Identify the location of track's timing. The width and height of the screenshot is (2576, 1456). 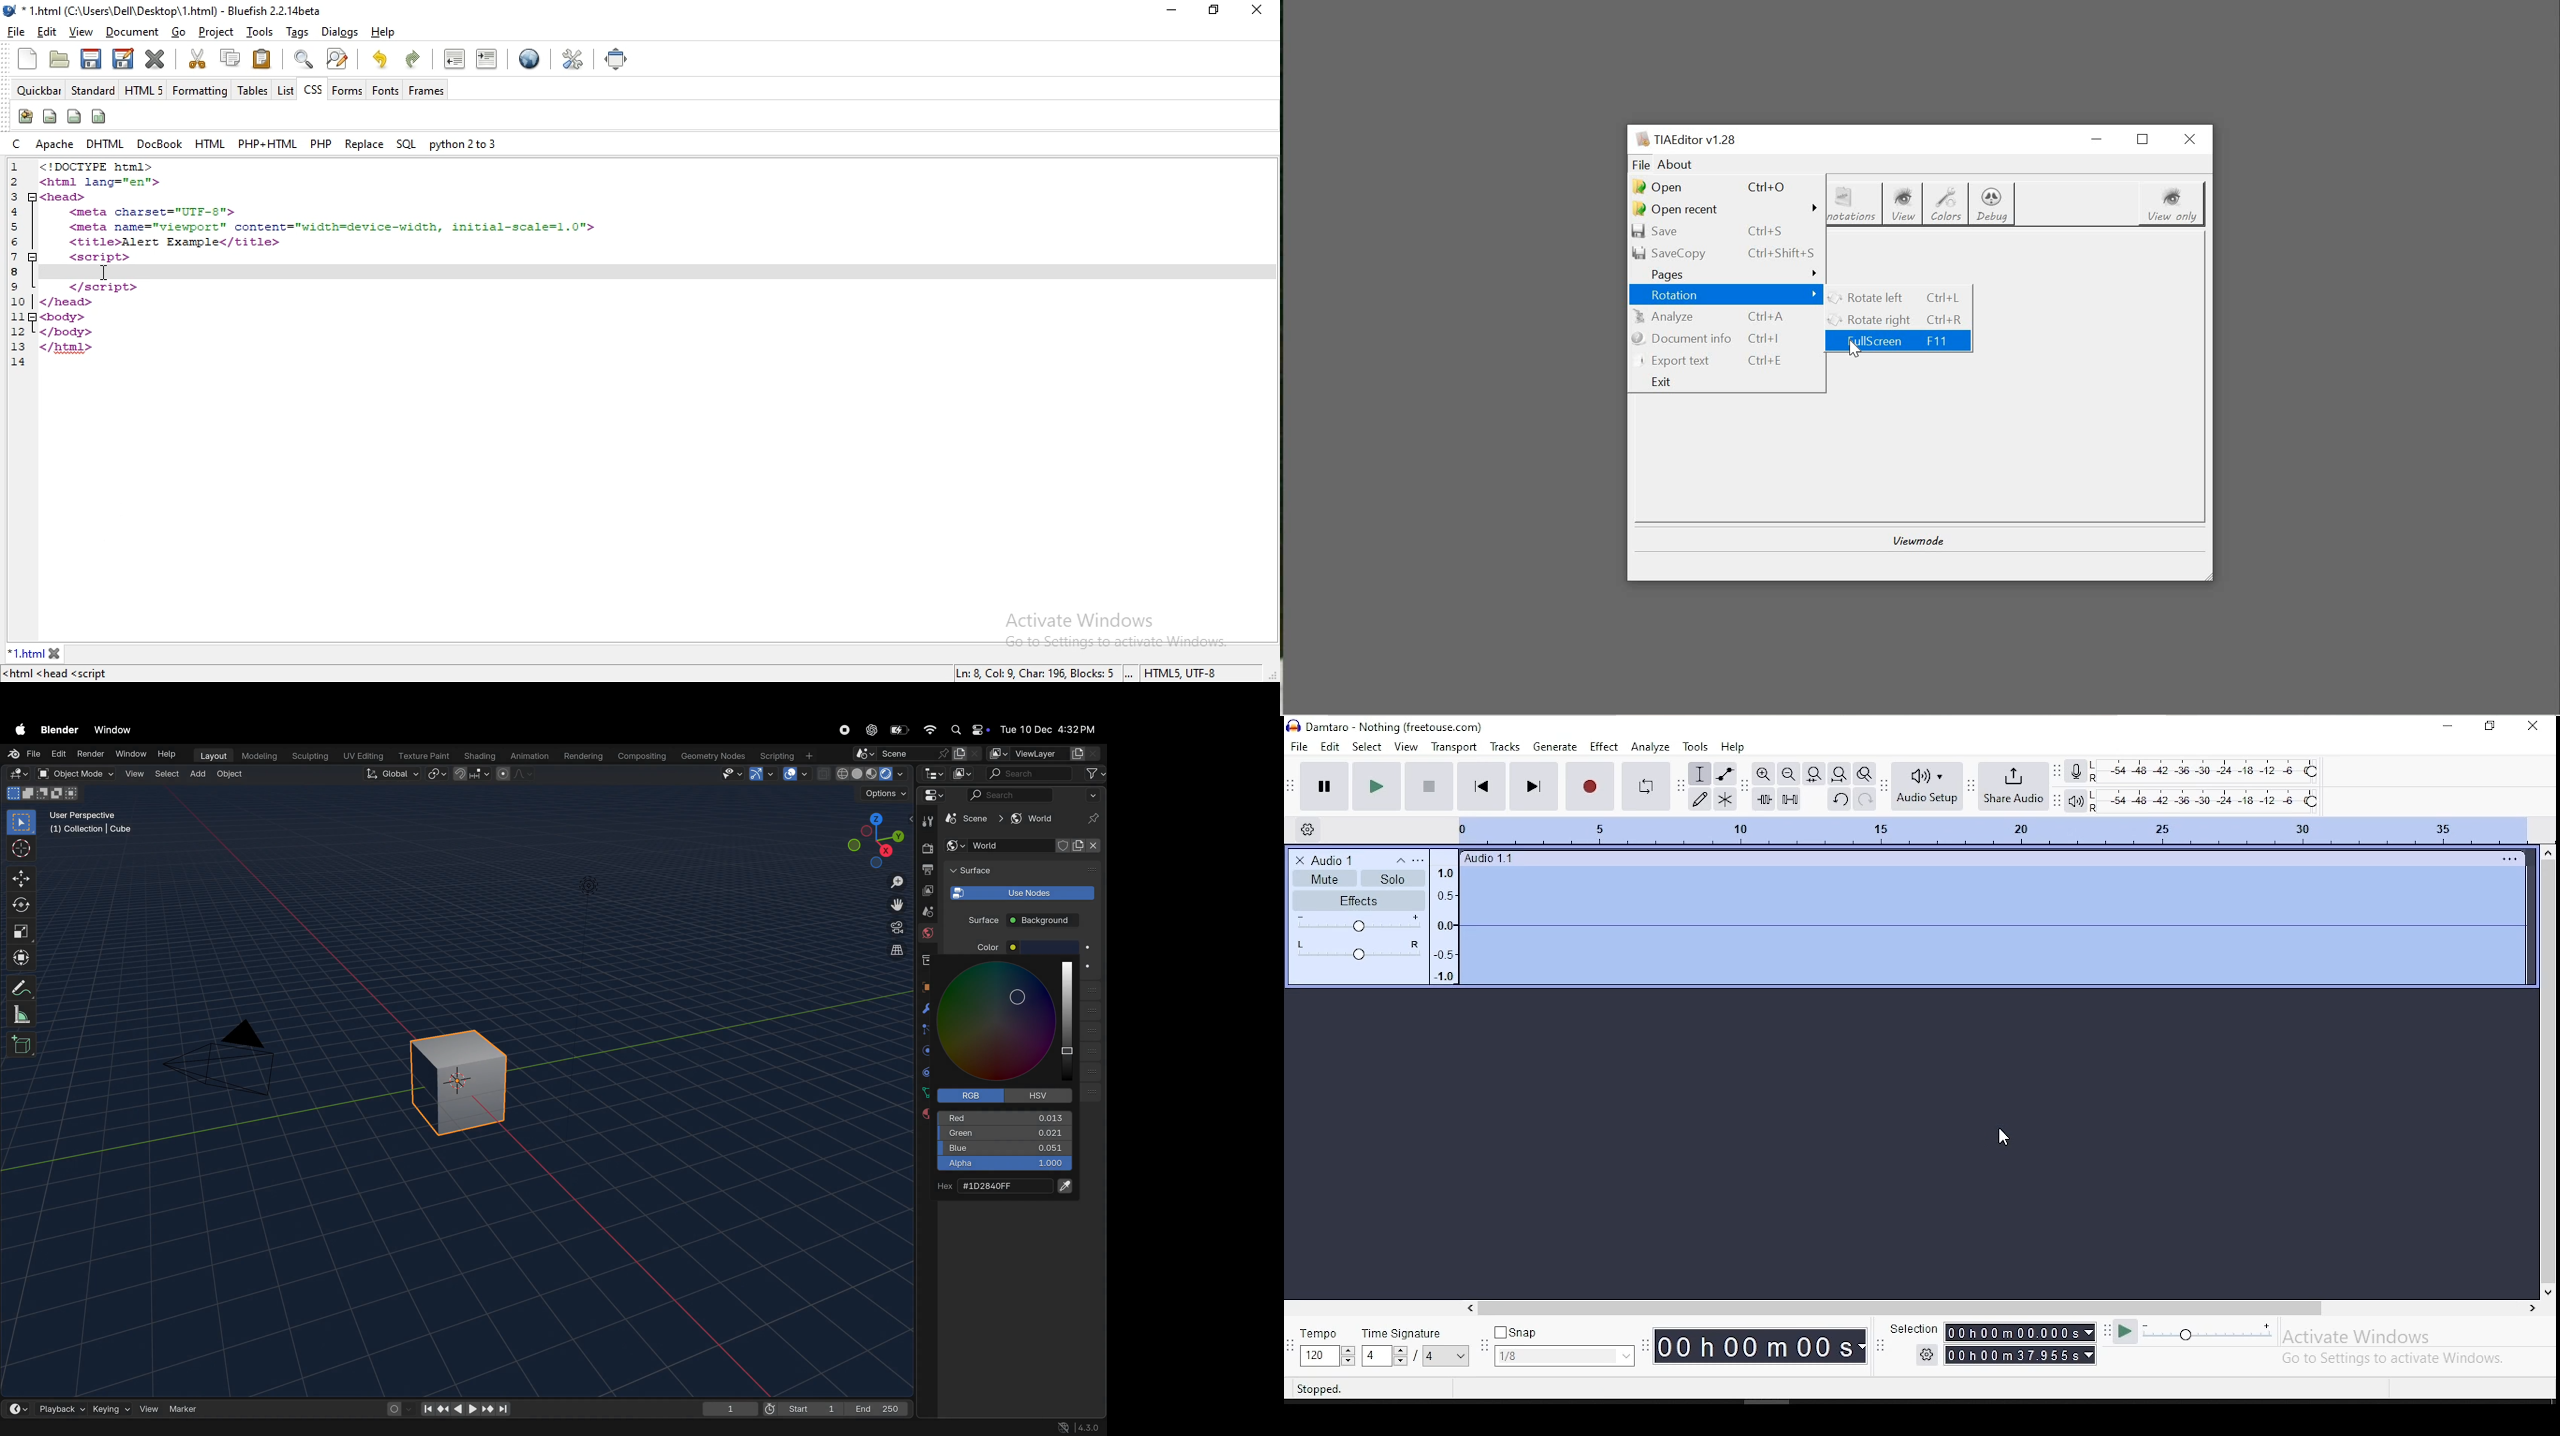
(1996, 830).